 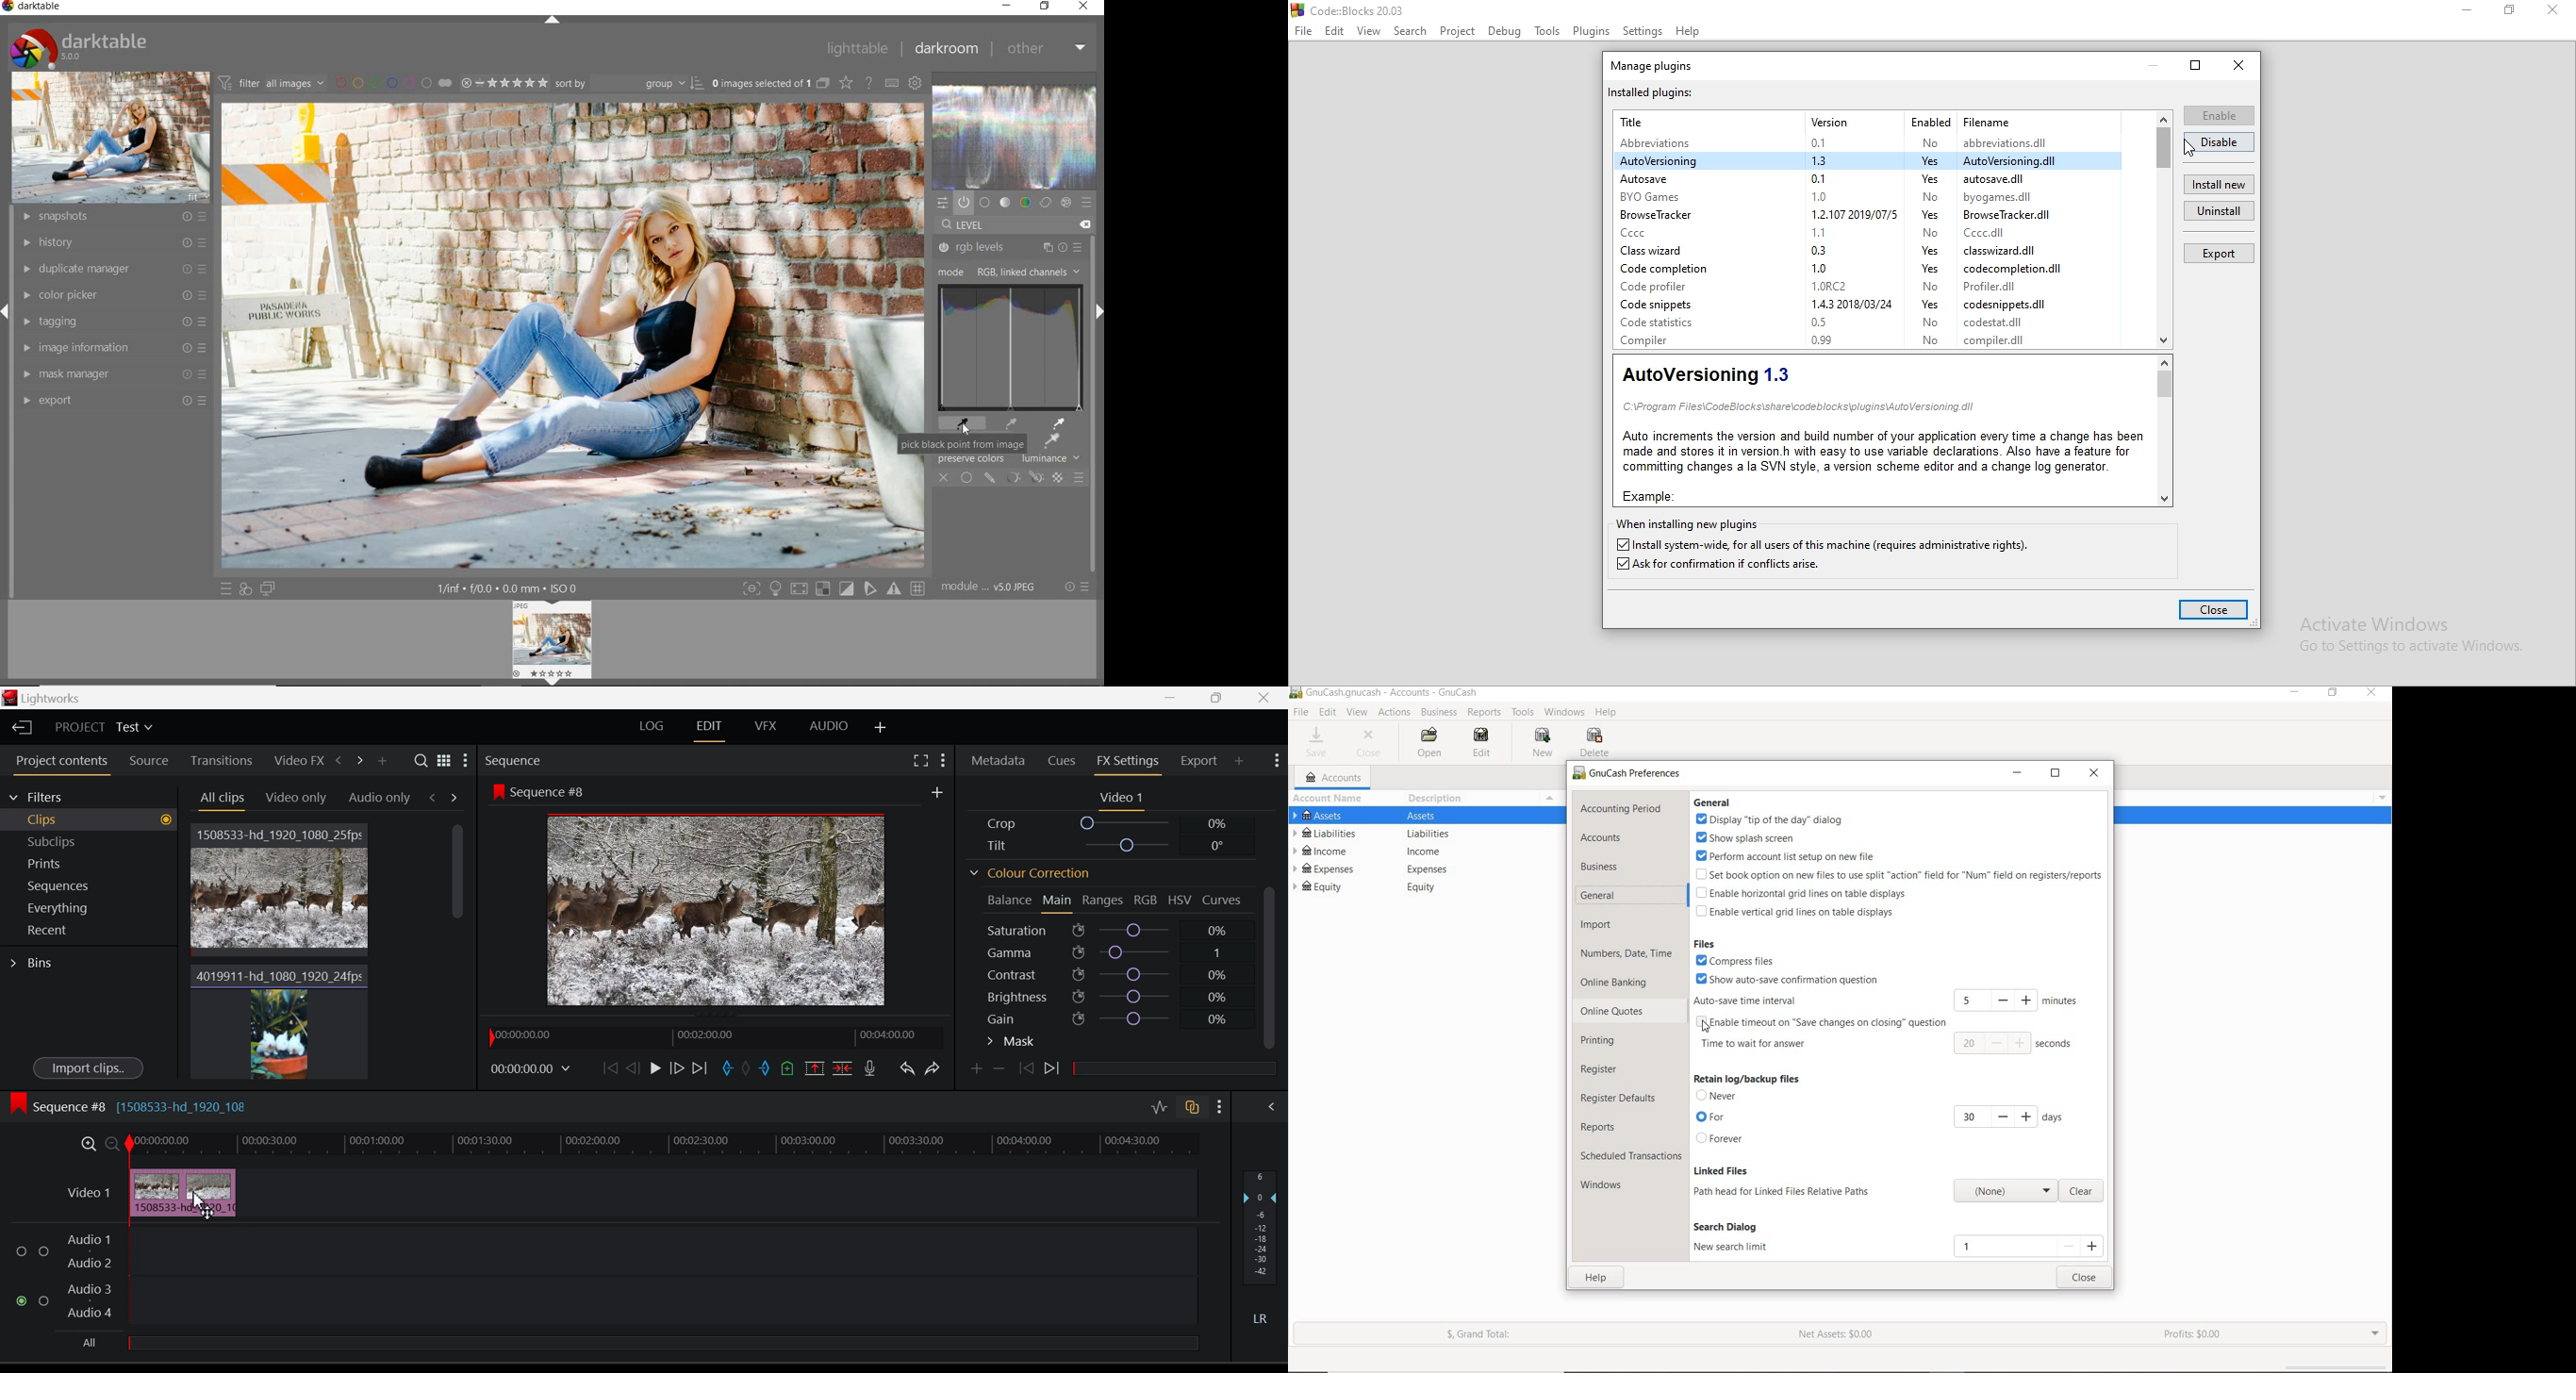 What do you see at coordinates (1003, 271) in the screenshot?
I see `mode: RGB, LINKED CHANNELS` at bounding box center [1003, 271].